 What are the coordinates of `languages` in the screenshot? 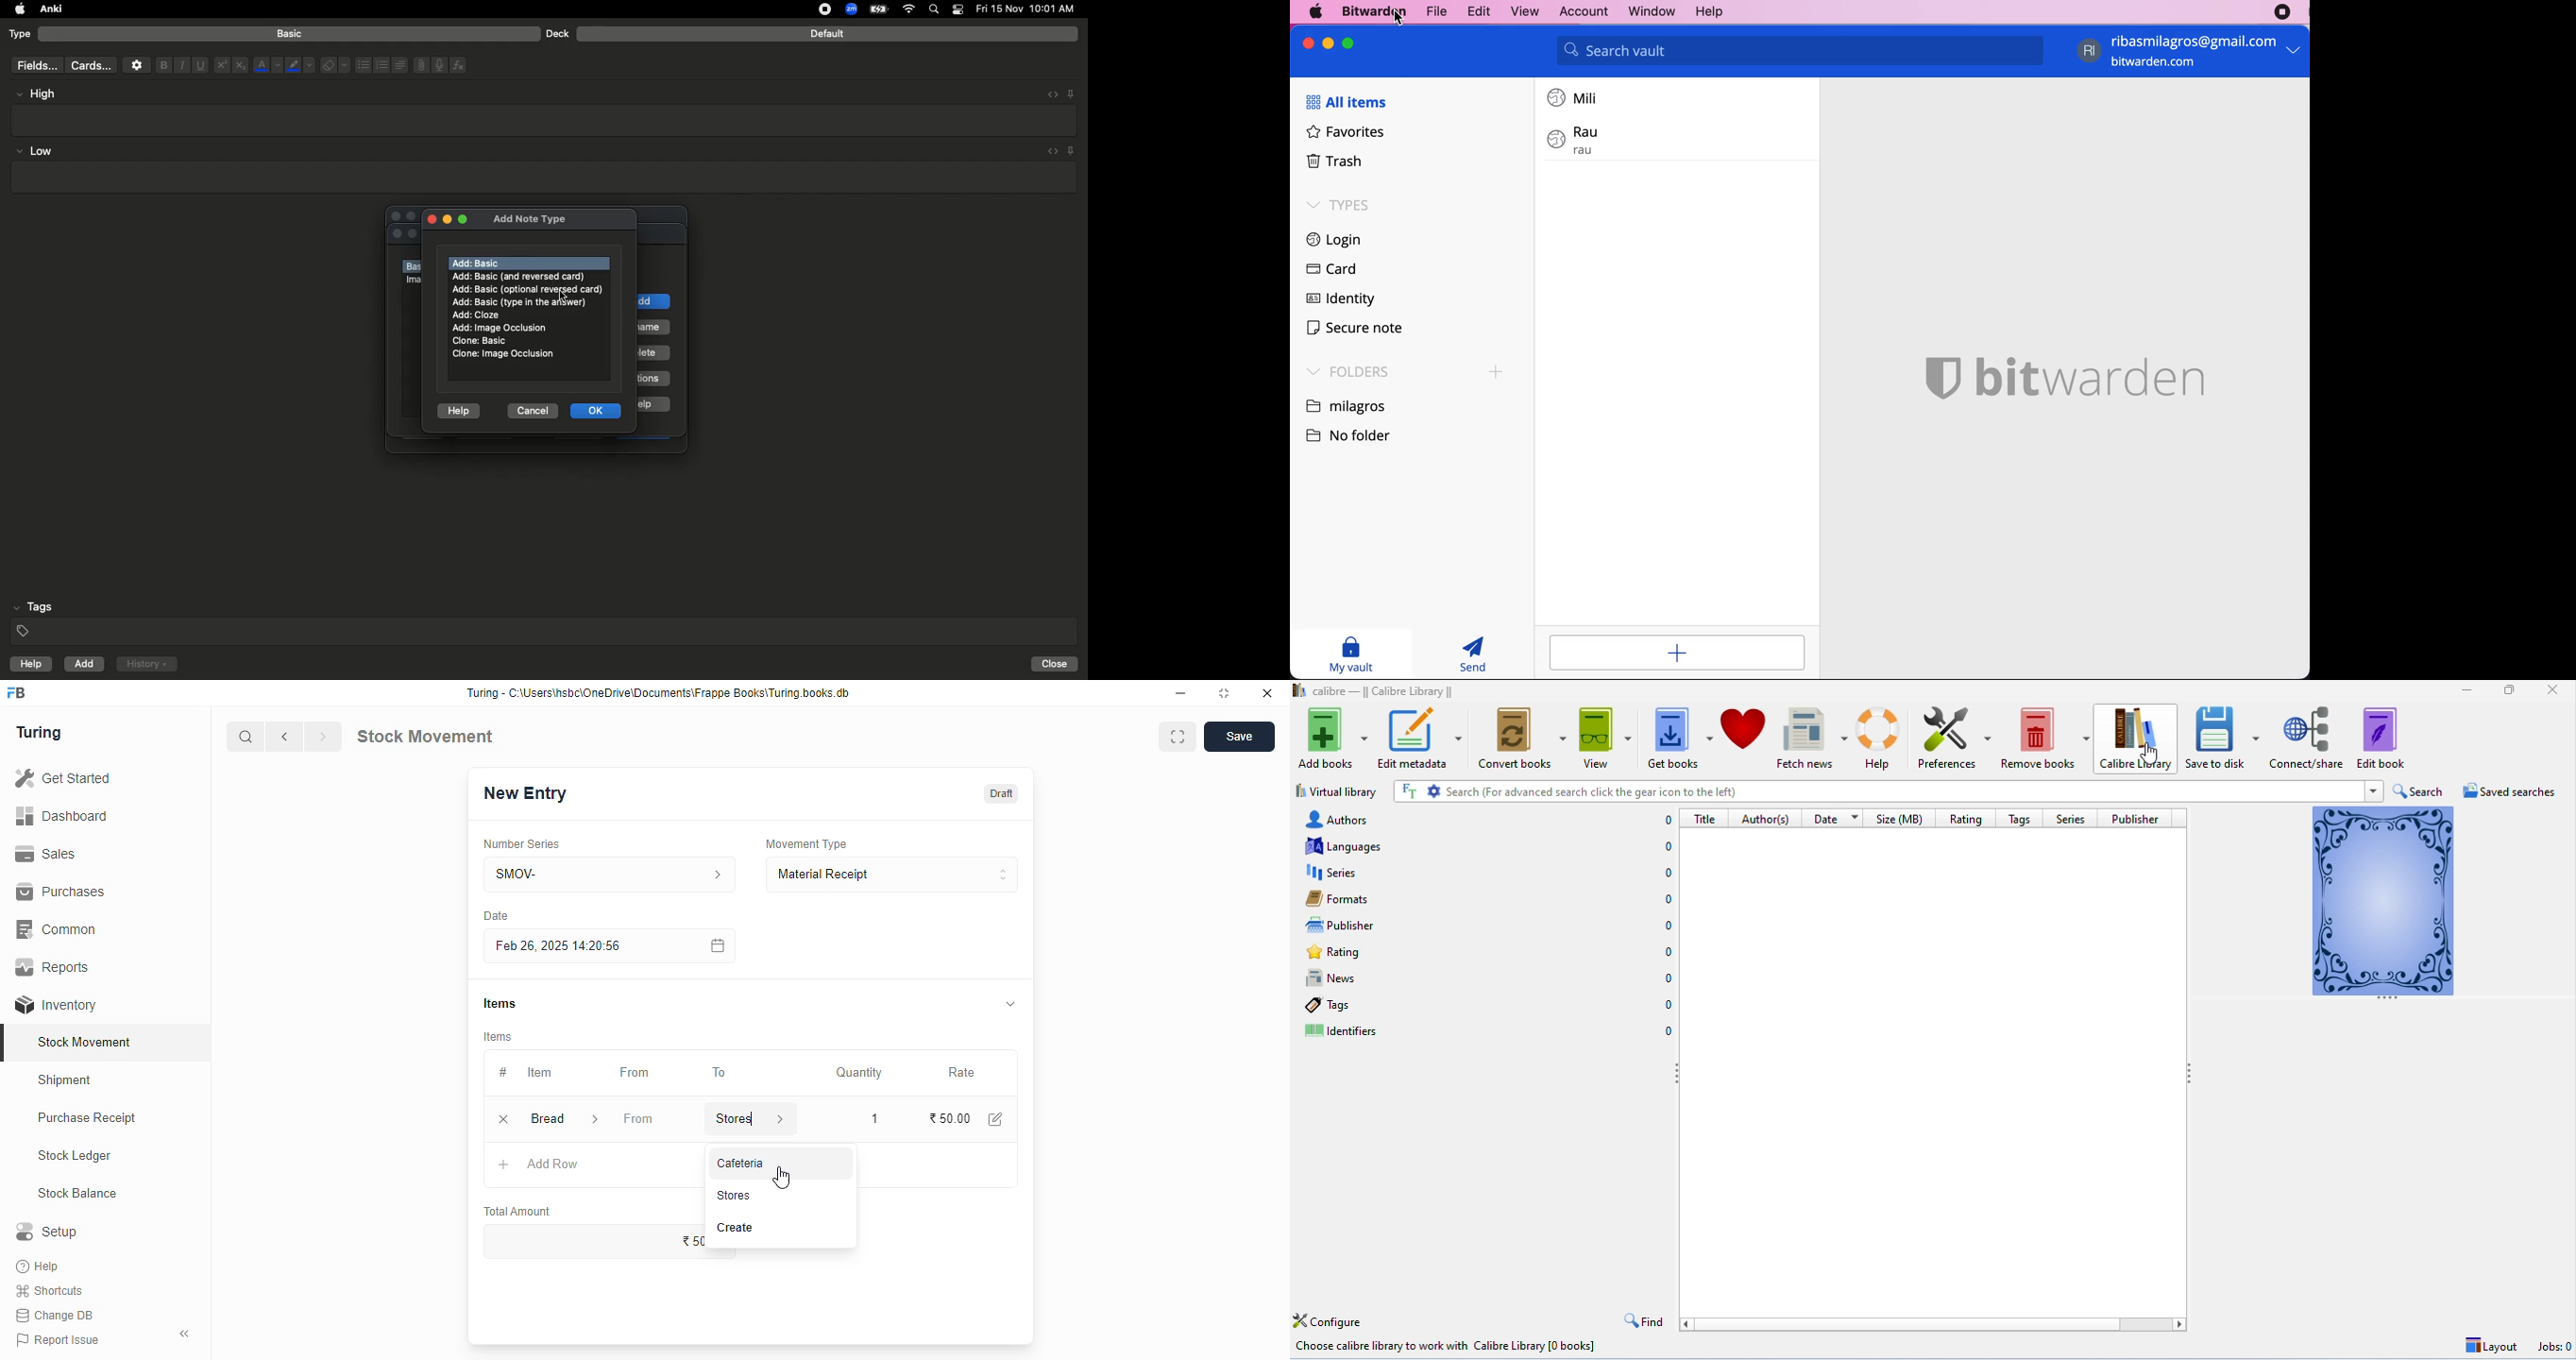 It's located at (1490, 846).